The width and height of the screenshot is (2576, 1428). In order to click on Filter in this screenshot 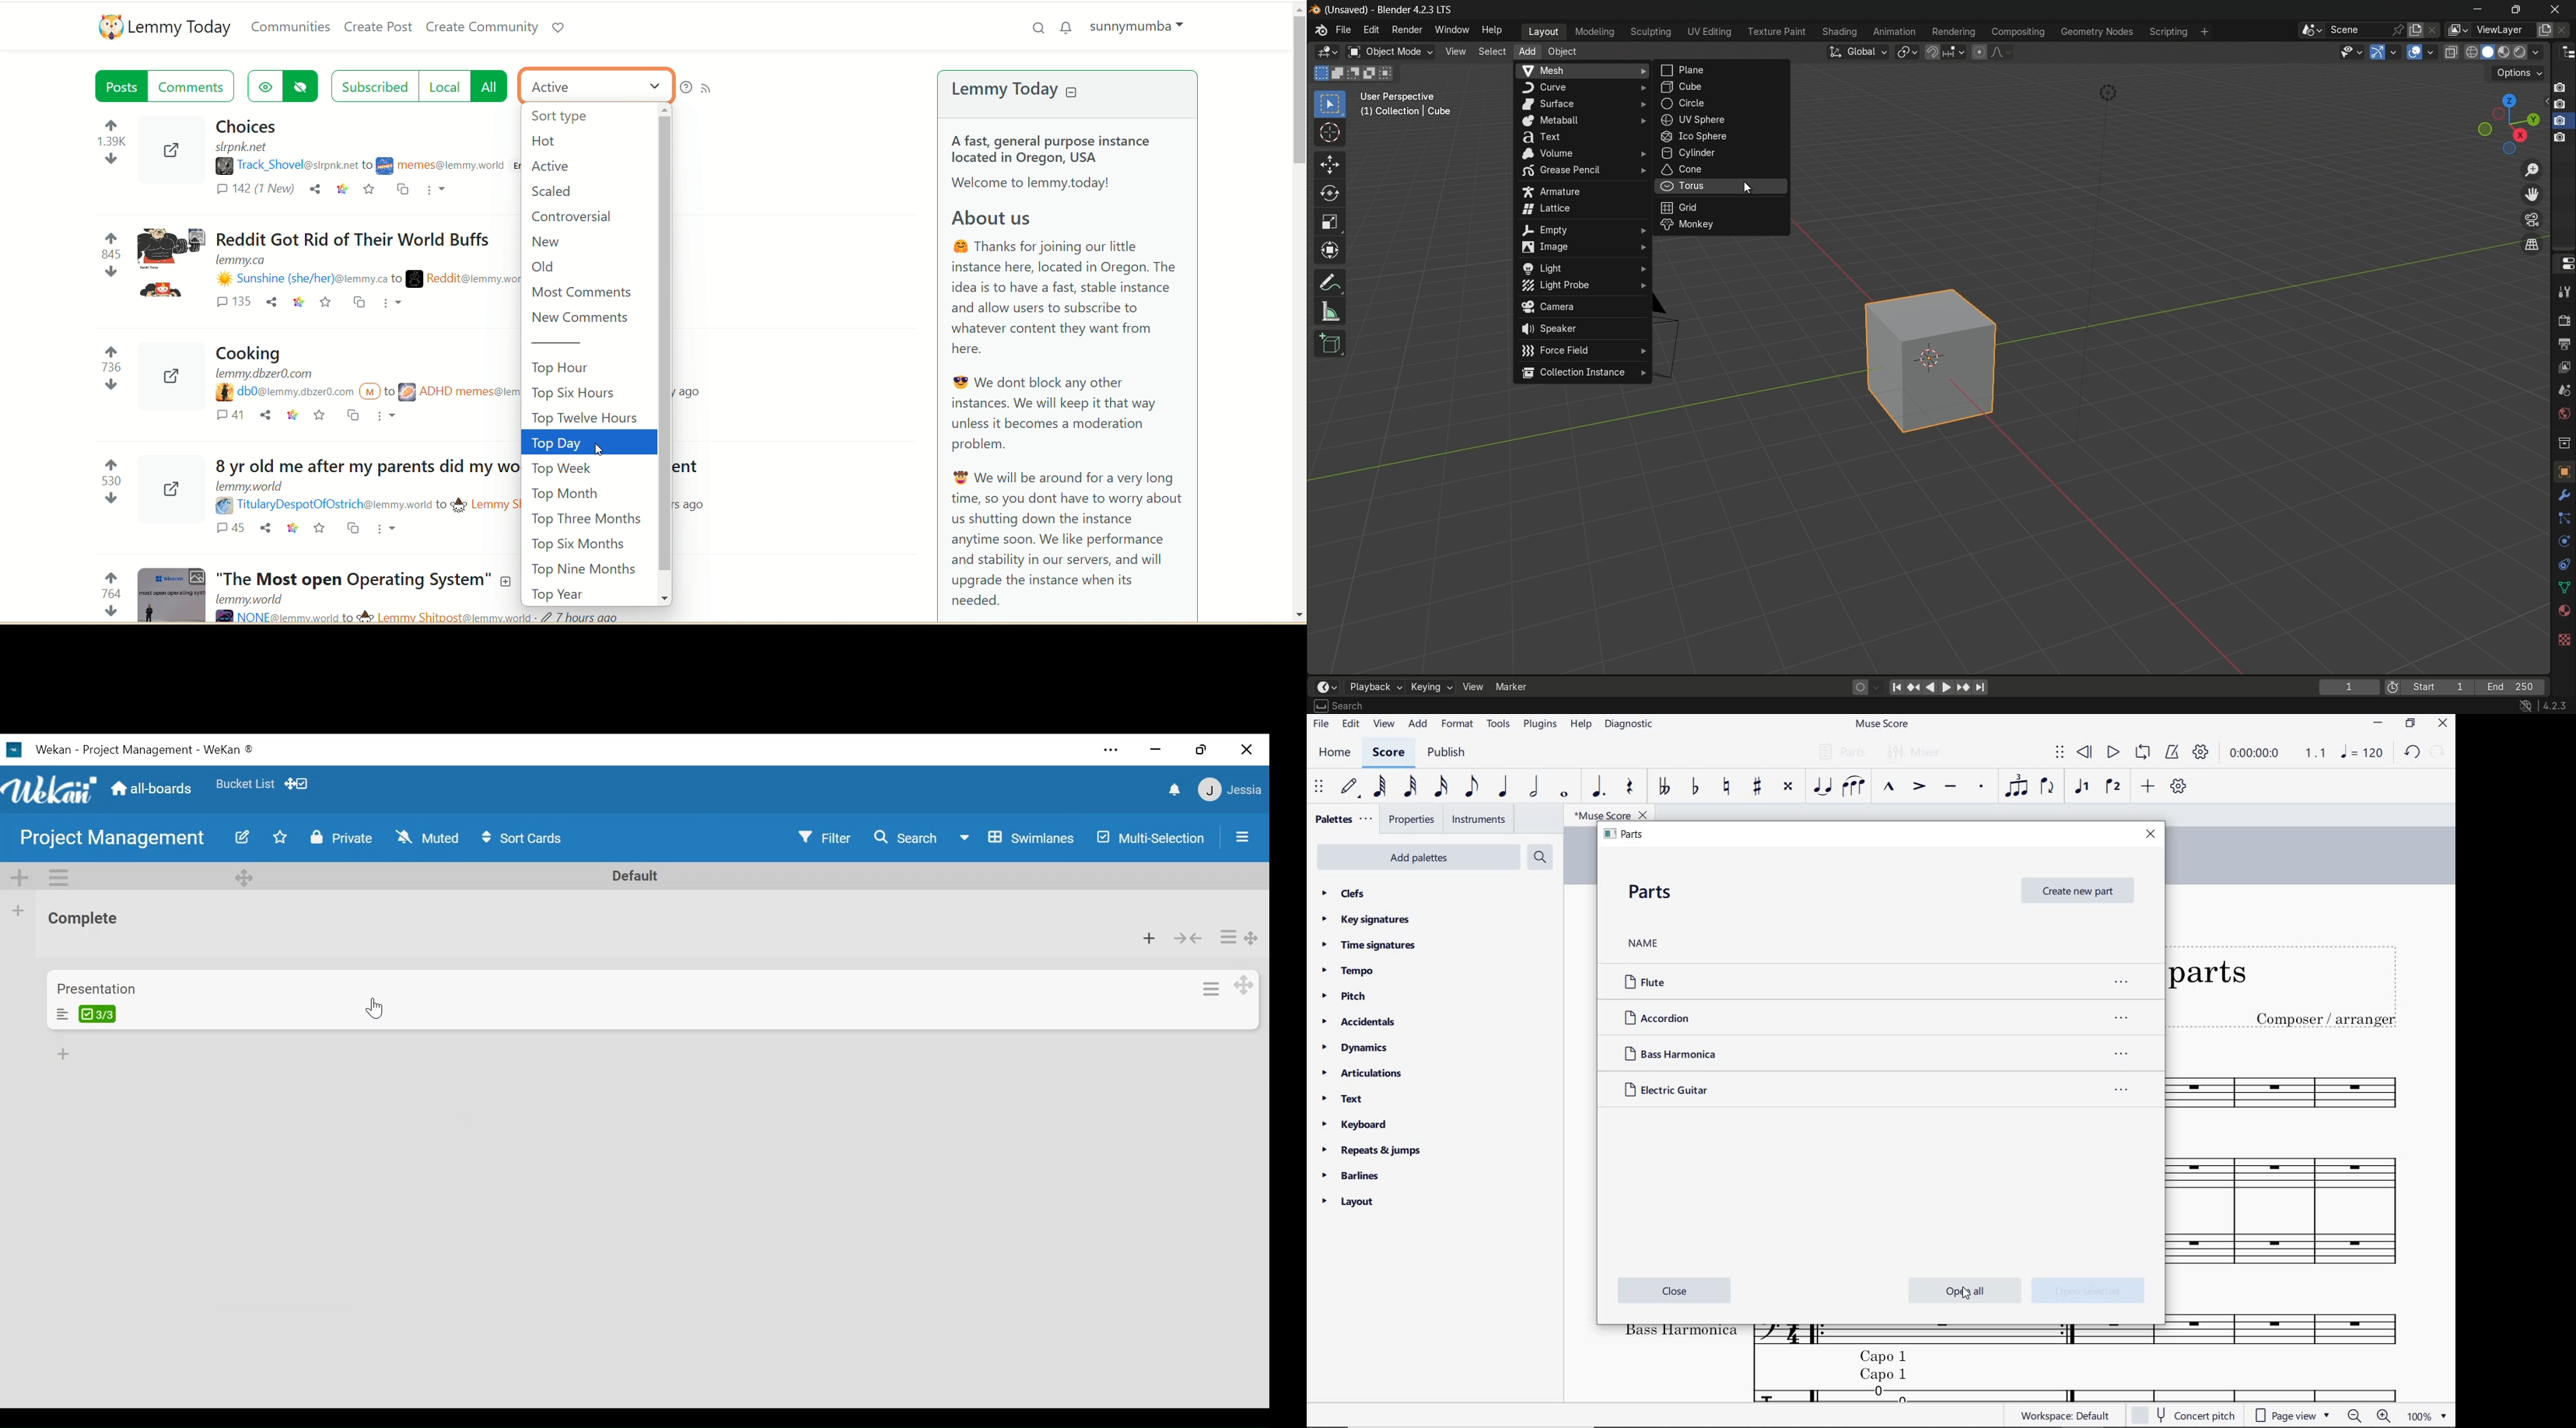, I will do `click(824, 838)`.